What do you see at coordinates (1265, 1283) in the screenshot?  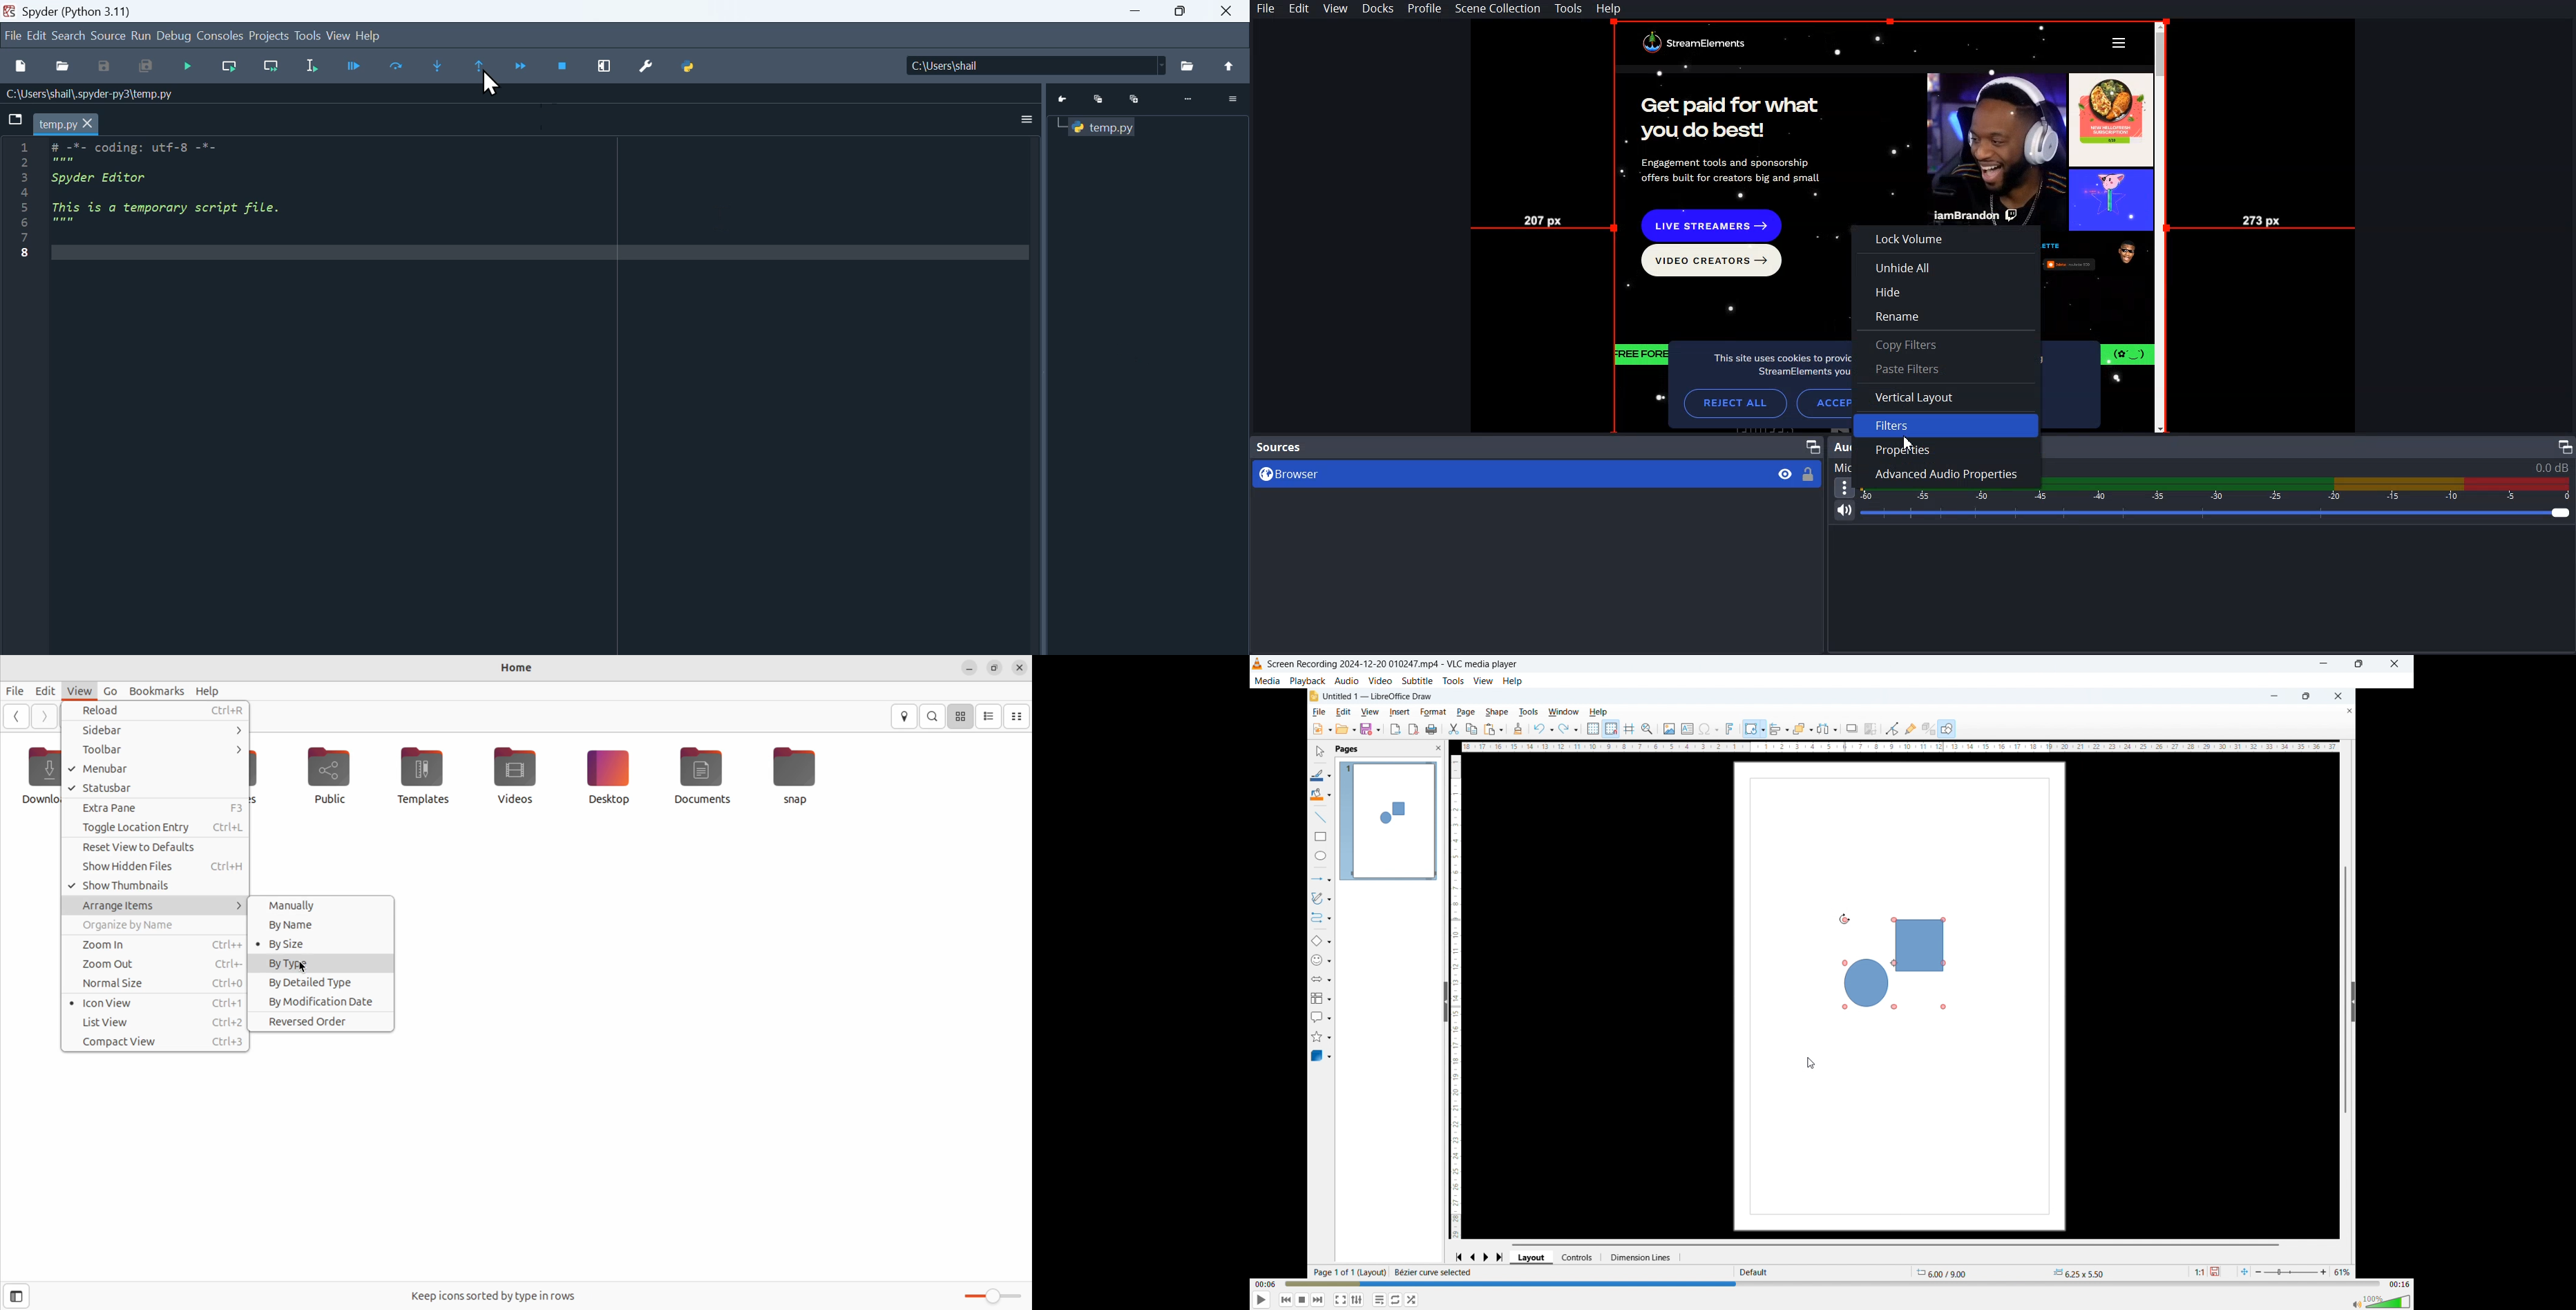 I see `Time elapsed ` at bounding box center [1265, 1283].